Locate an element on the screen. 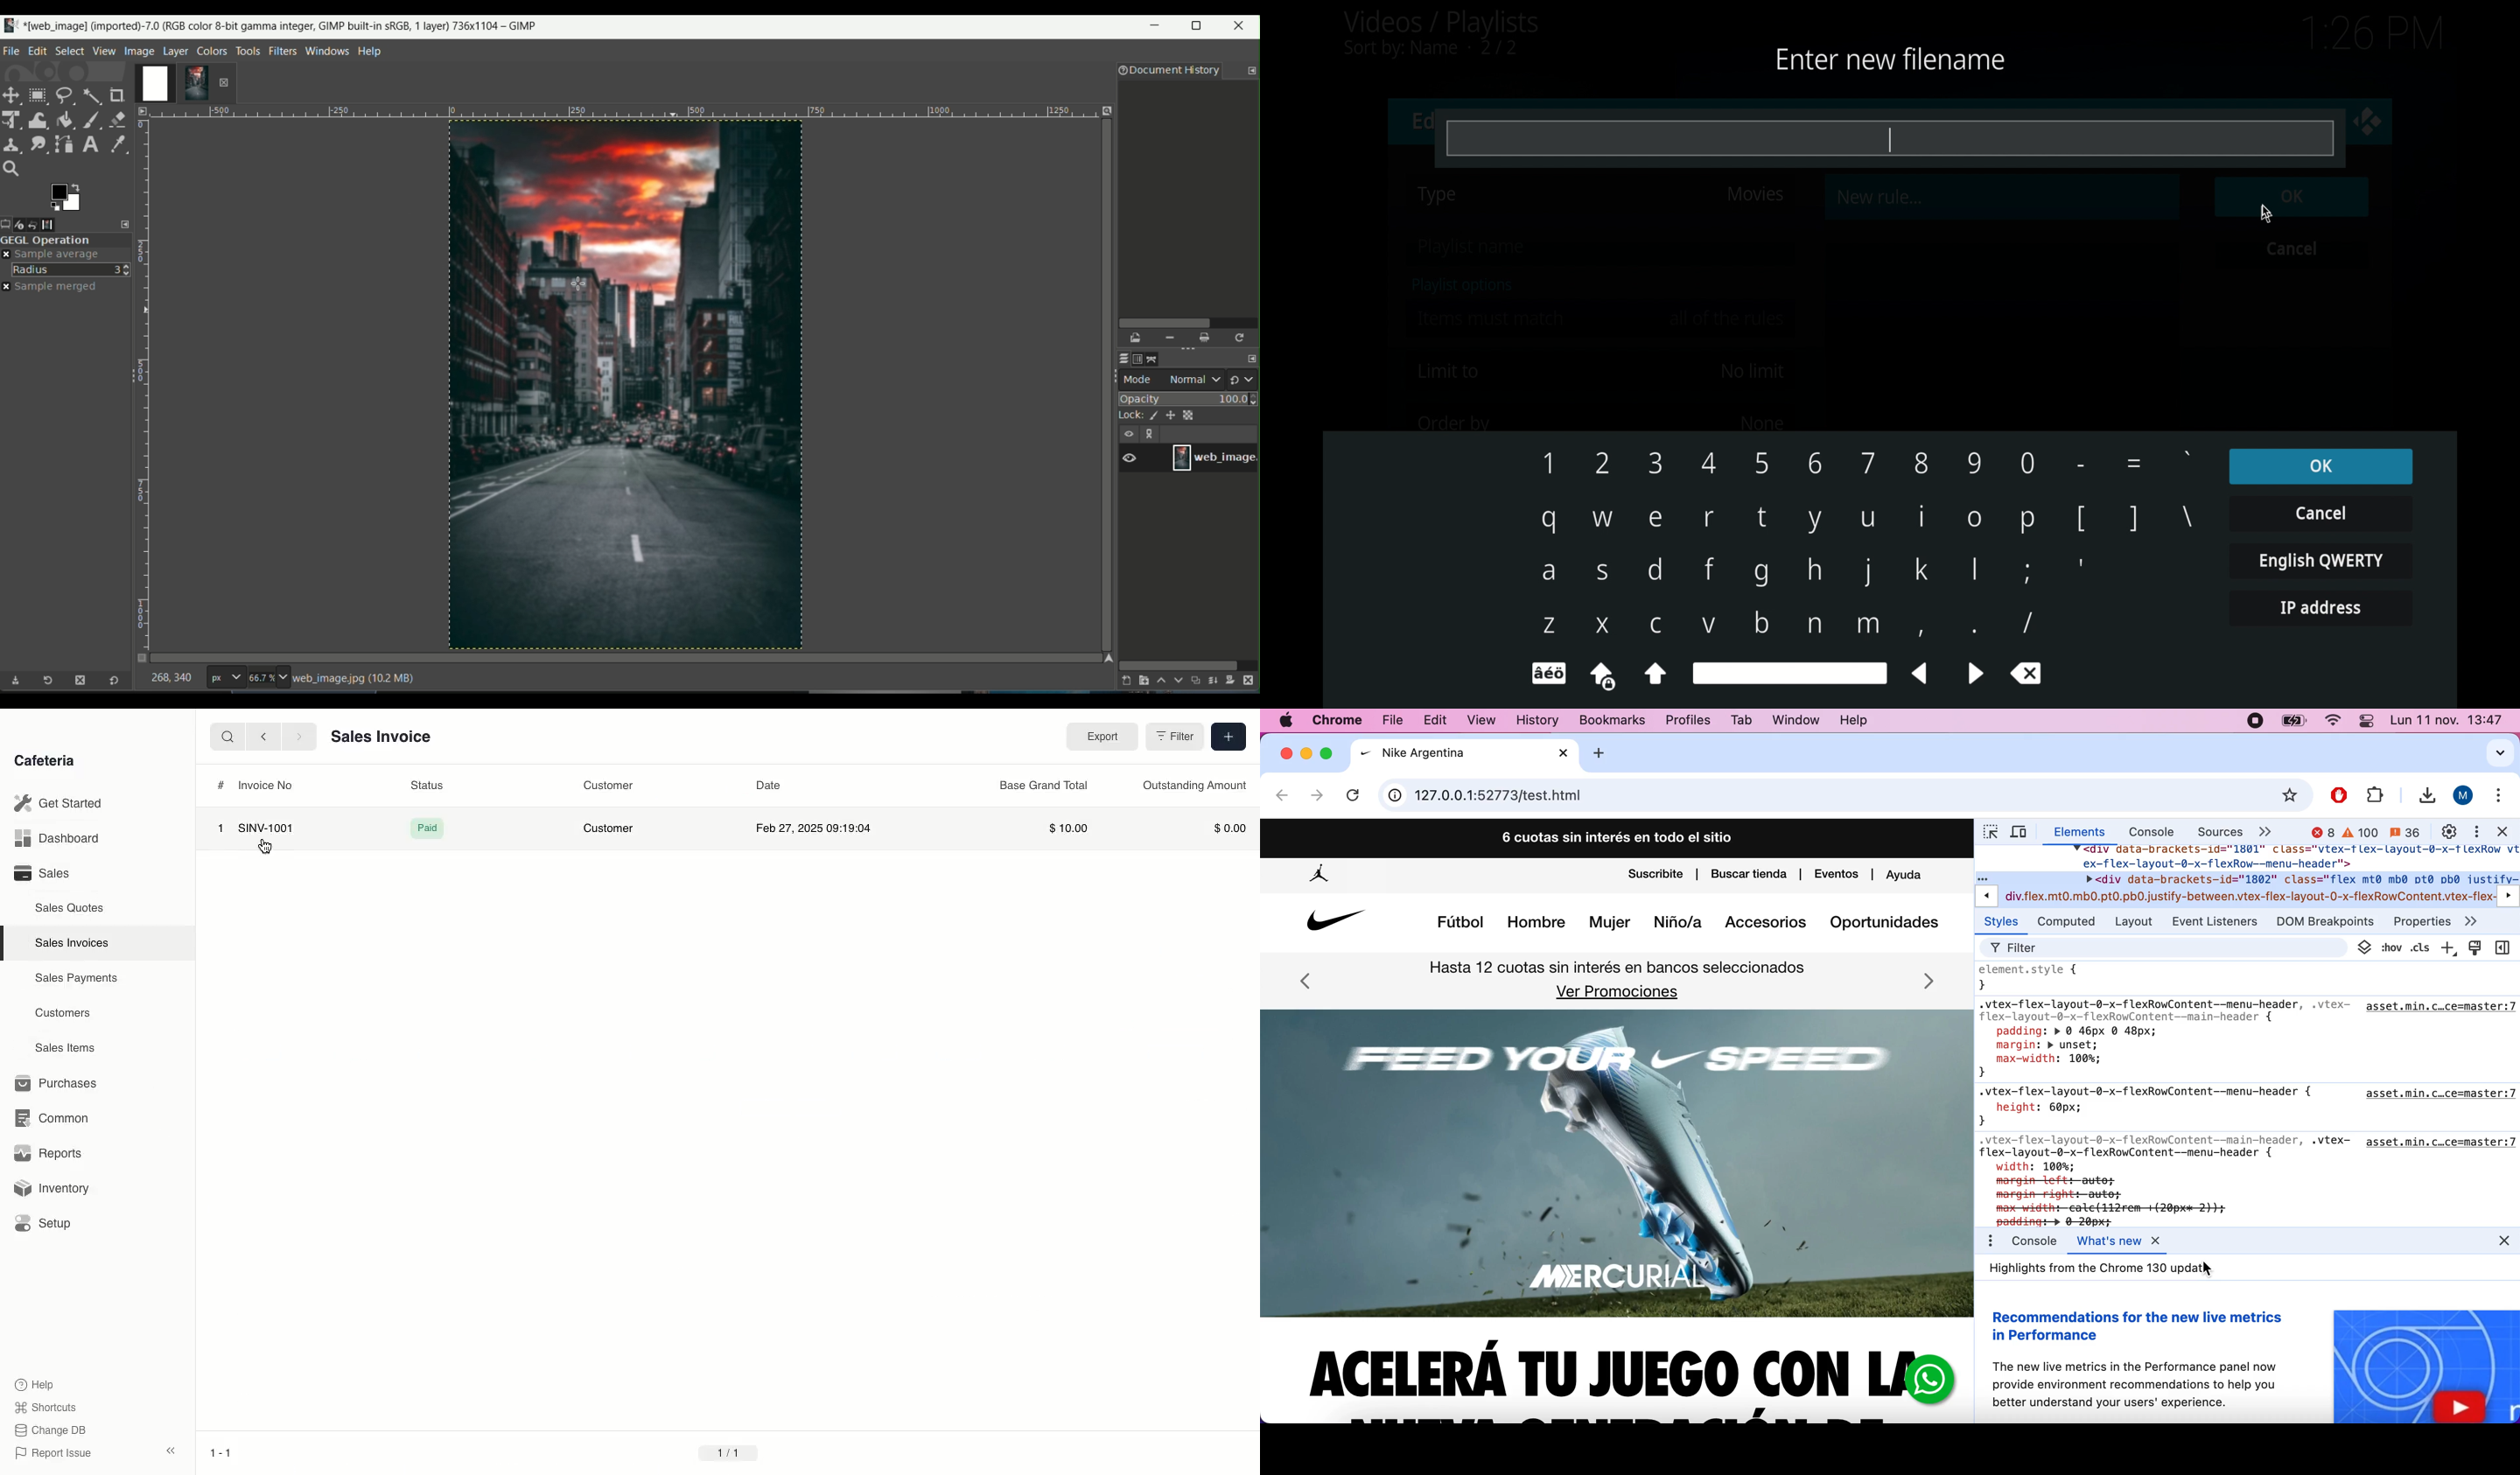 This screenshot has width=2520, height=1484. file is located at coordinates (2374, 794).